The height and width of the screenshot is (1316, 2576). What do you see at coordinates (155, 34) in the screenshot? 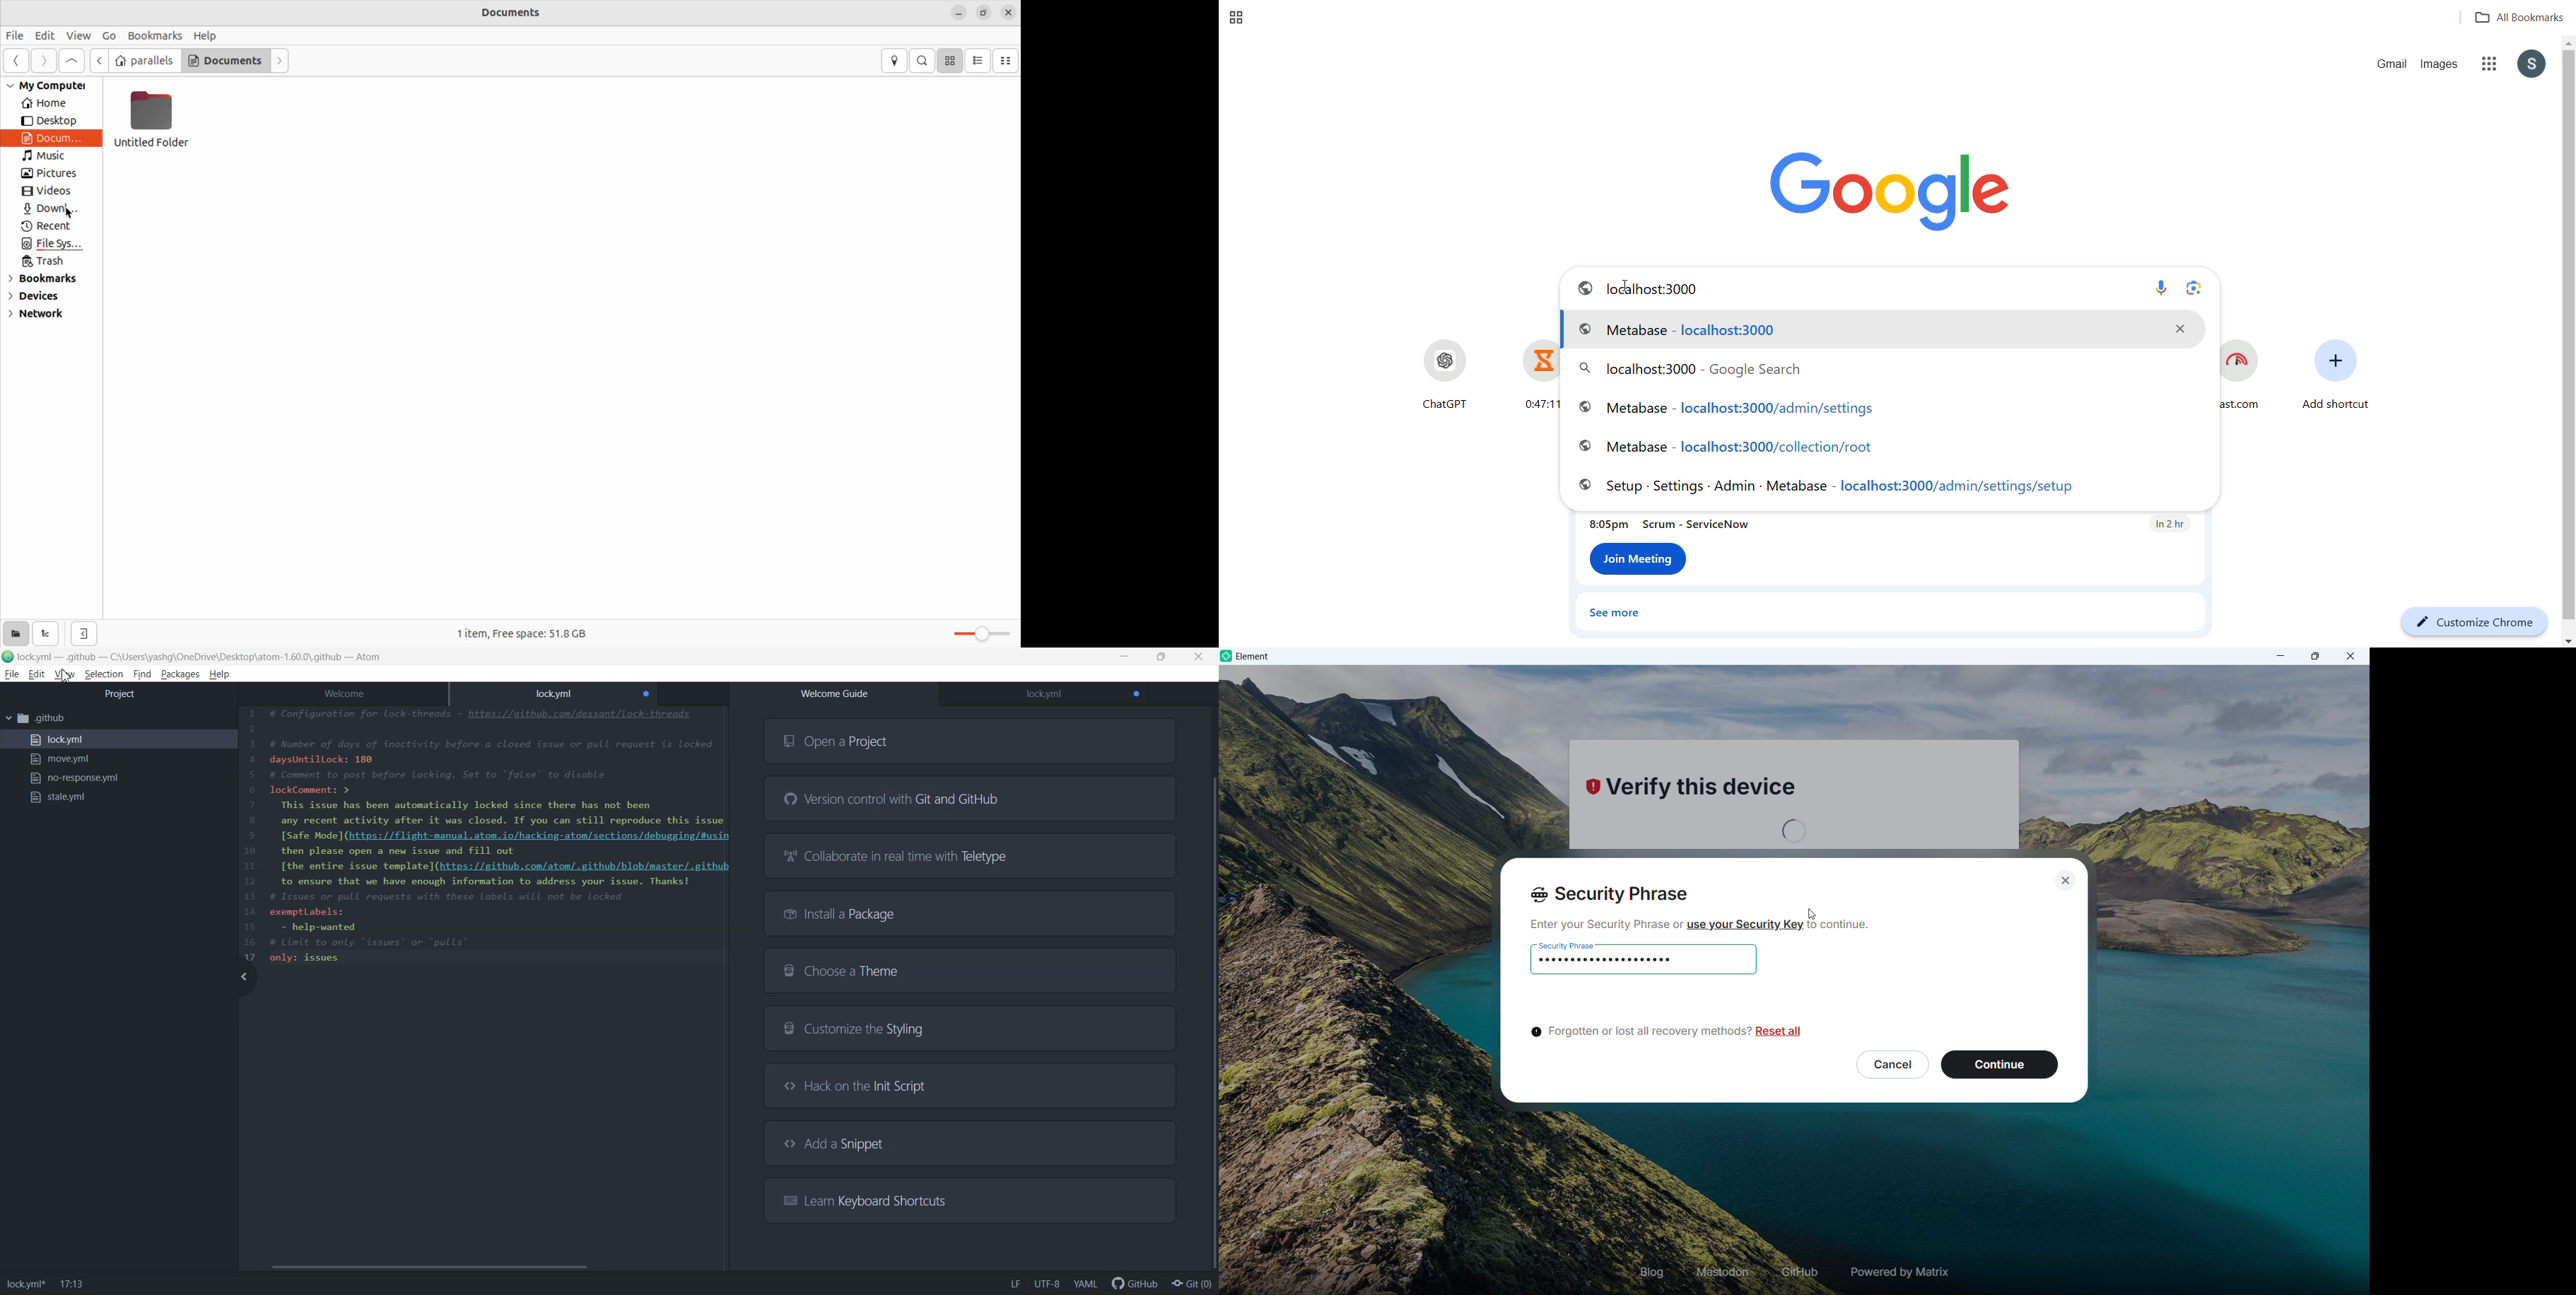
I see `bookmarks` at bounding box center [155, 34].